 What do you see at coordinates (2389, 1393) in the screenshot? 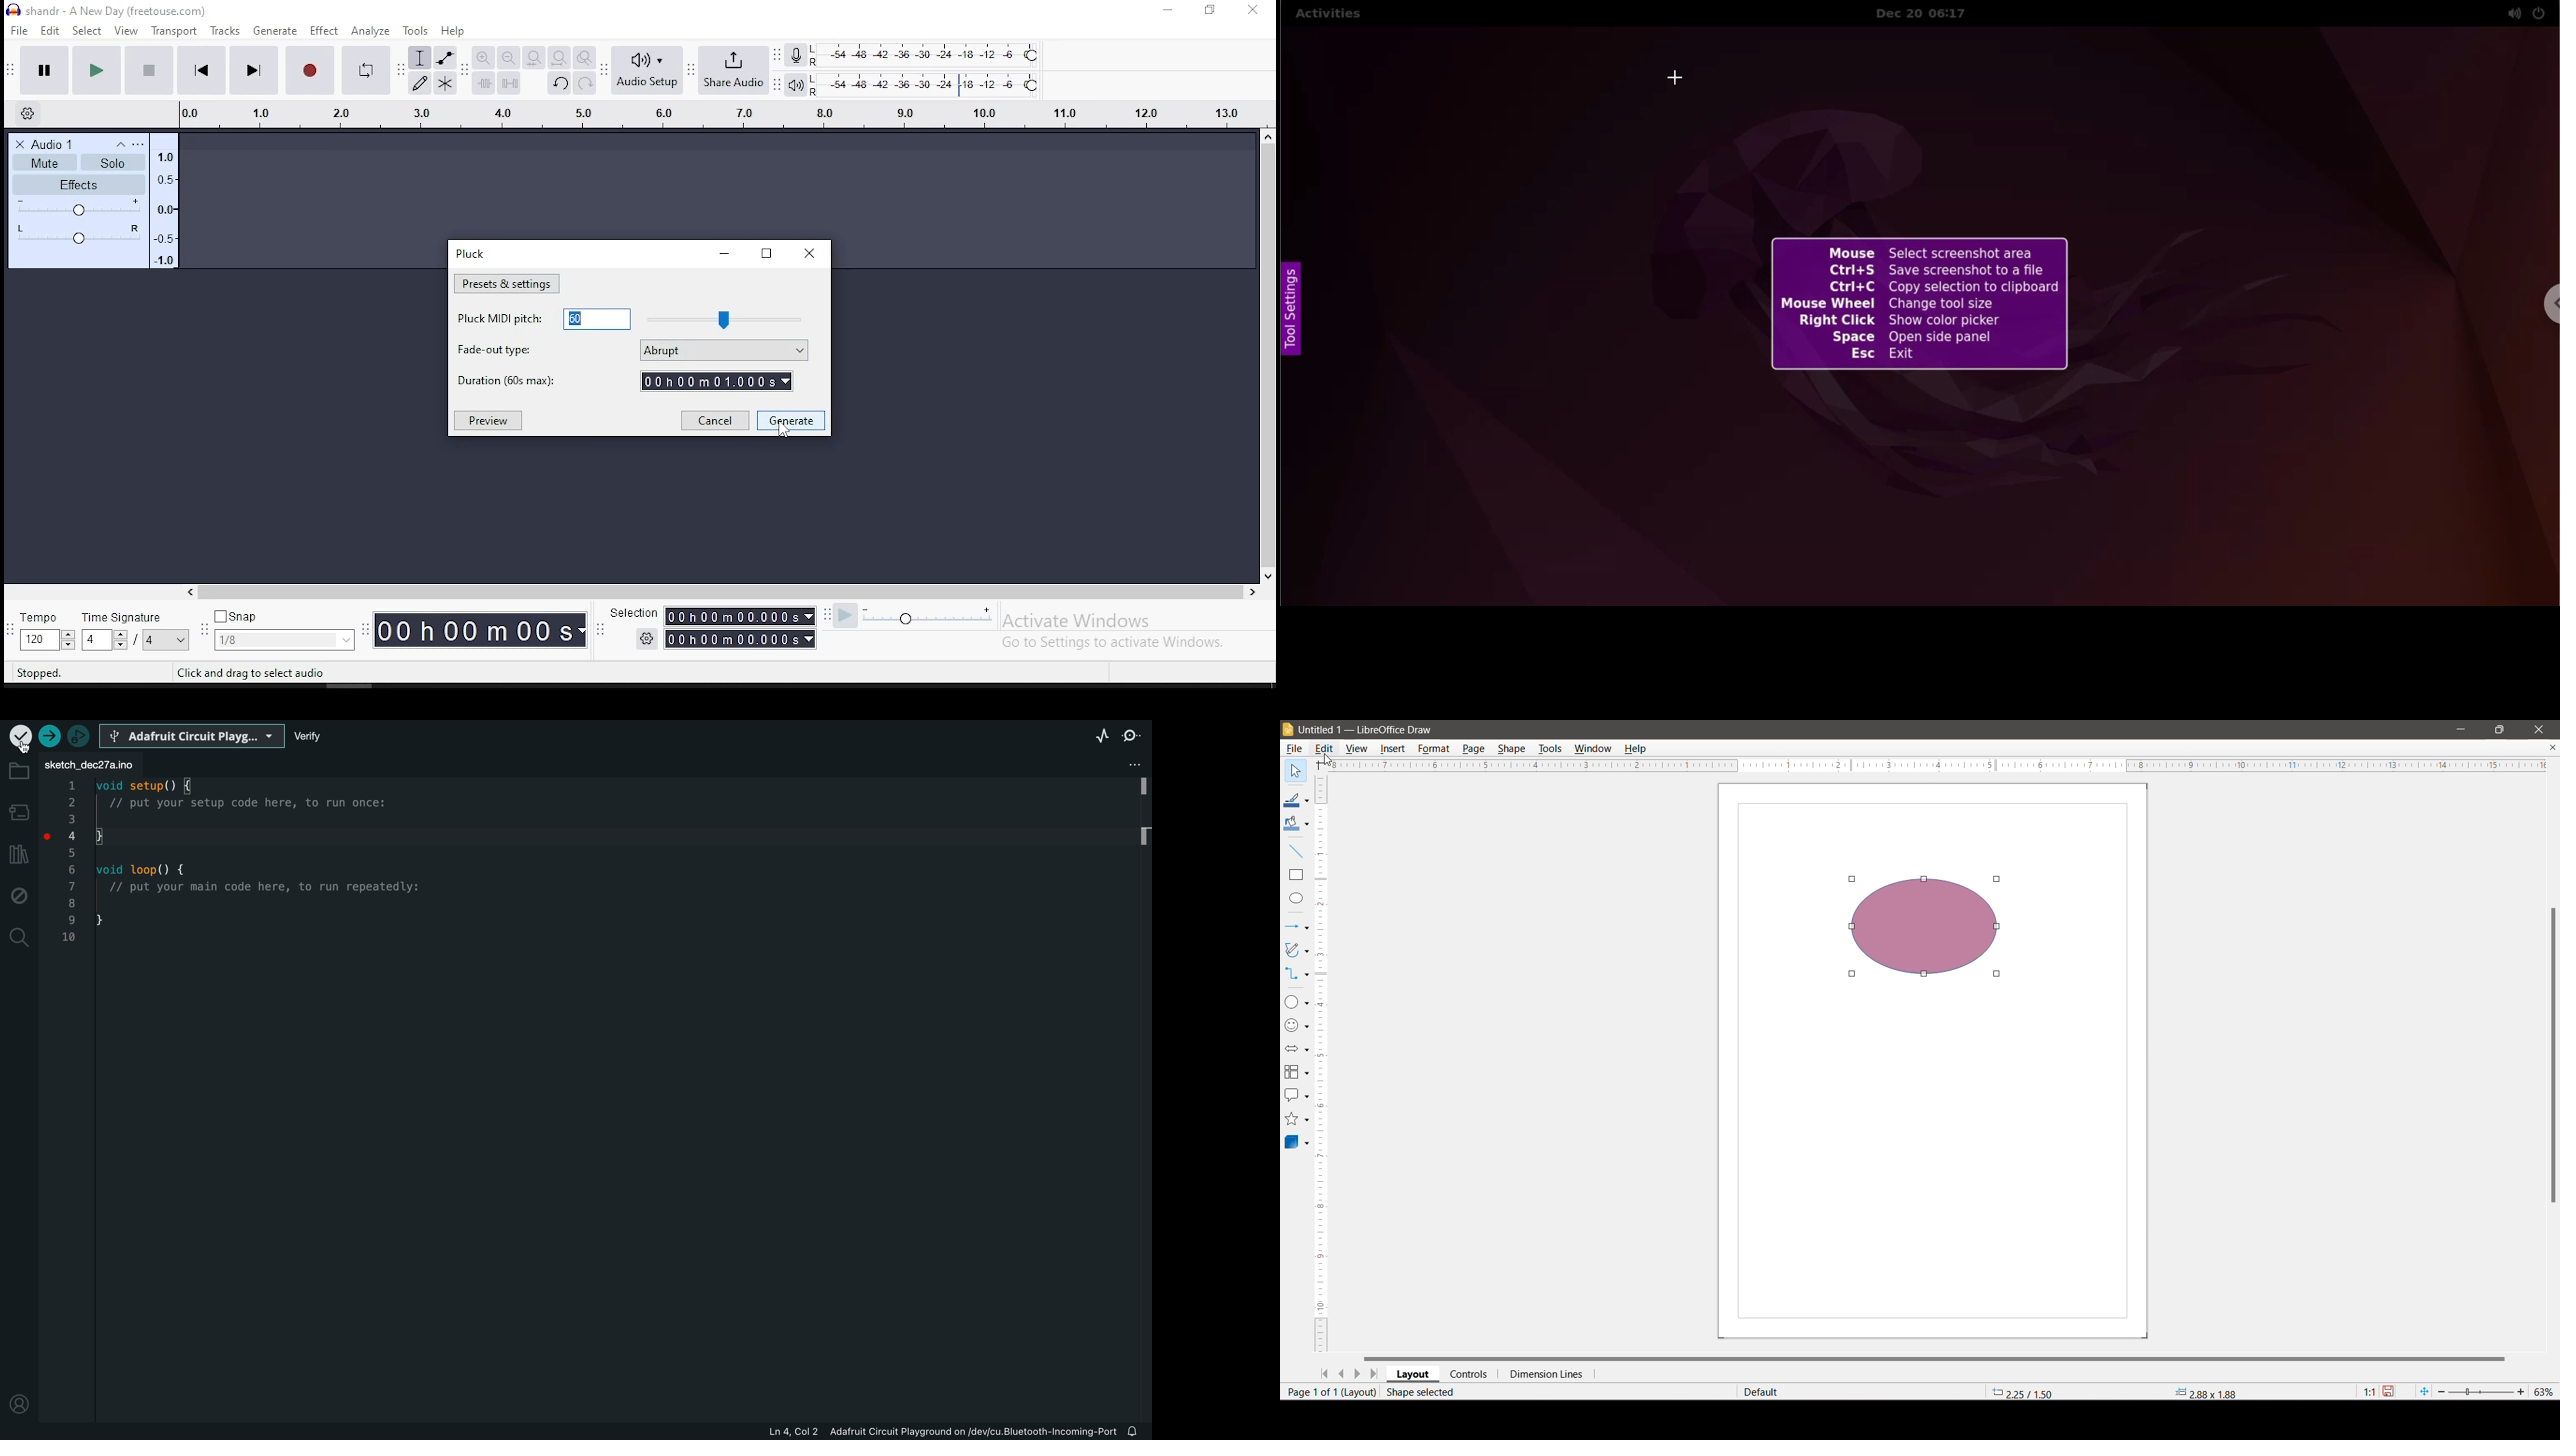
I see `Unsaved changes` at bounding box center [2389, 1393].